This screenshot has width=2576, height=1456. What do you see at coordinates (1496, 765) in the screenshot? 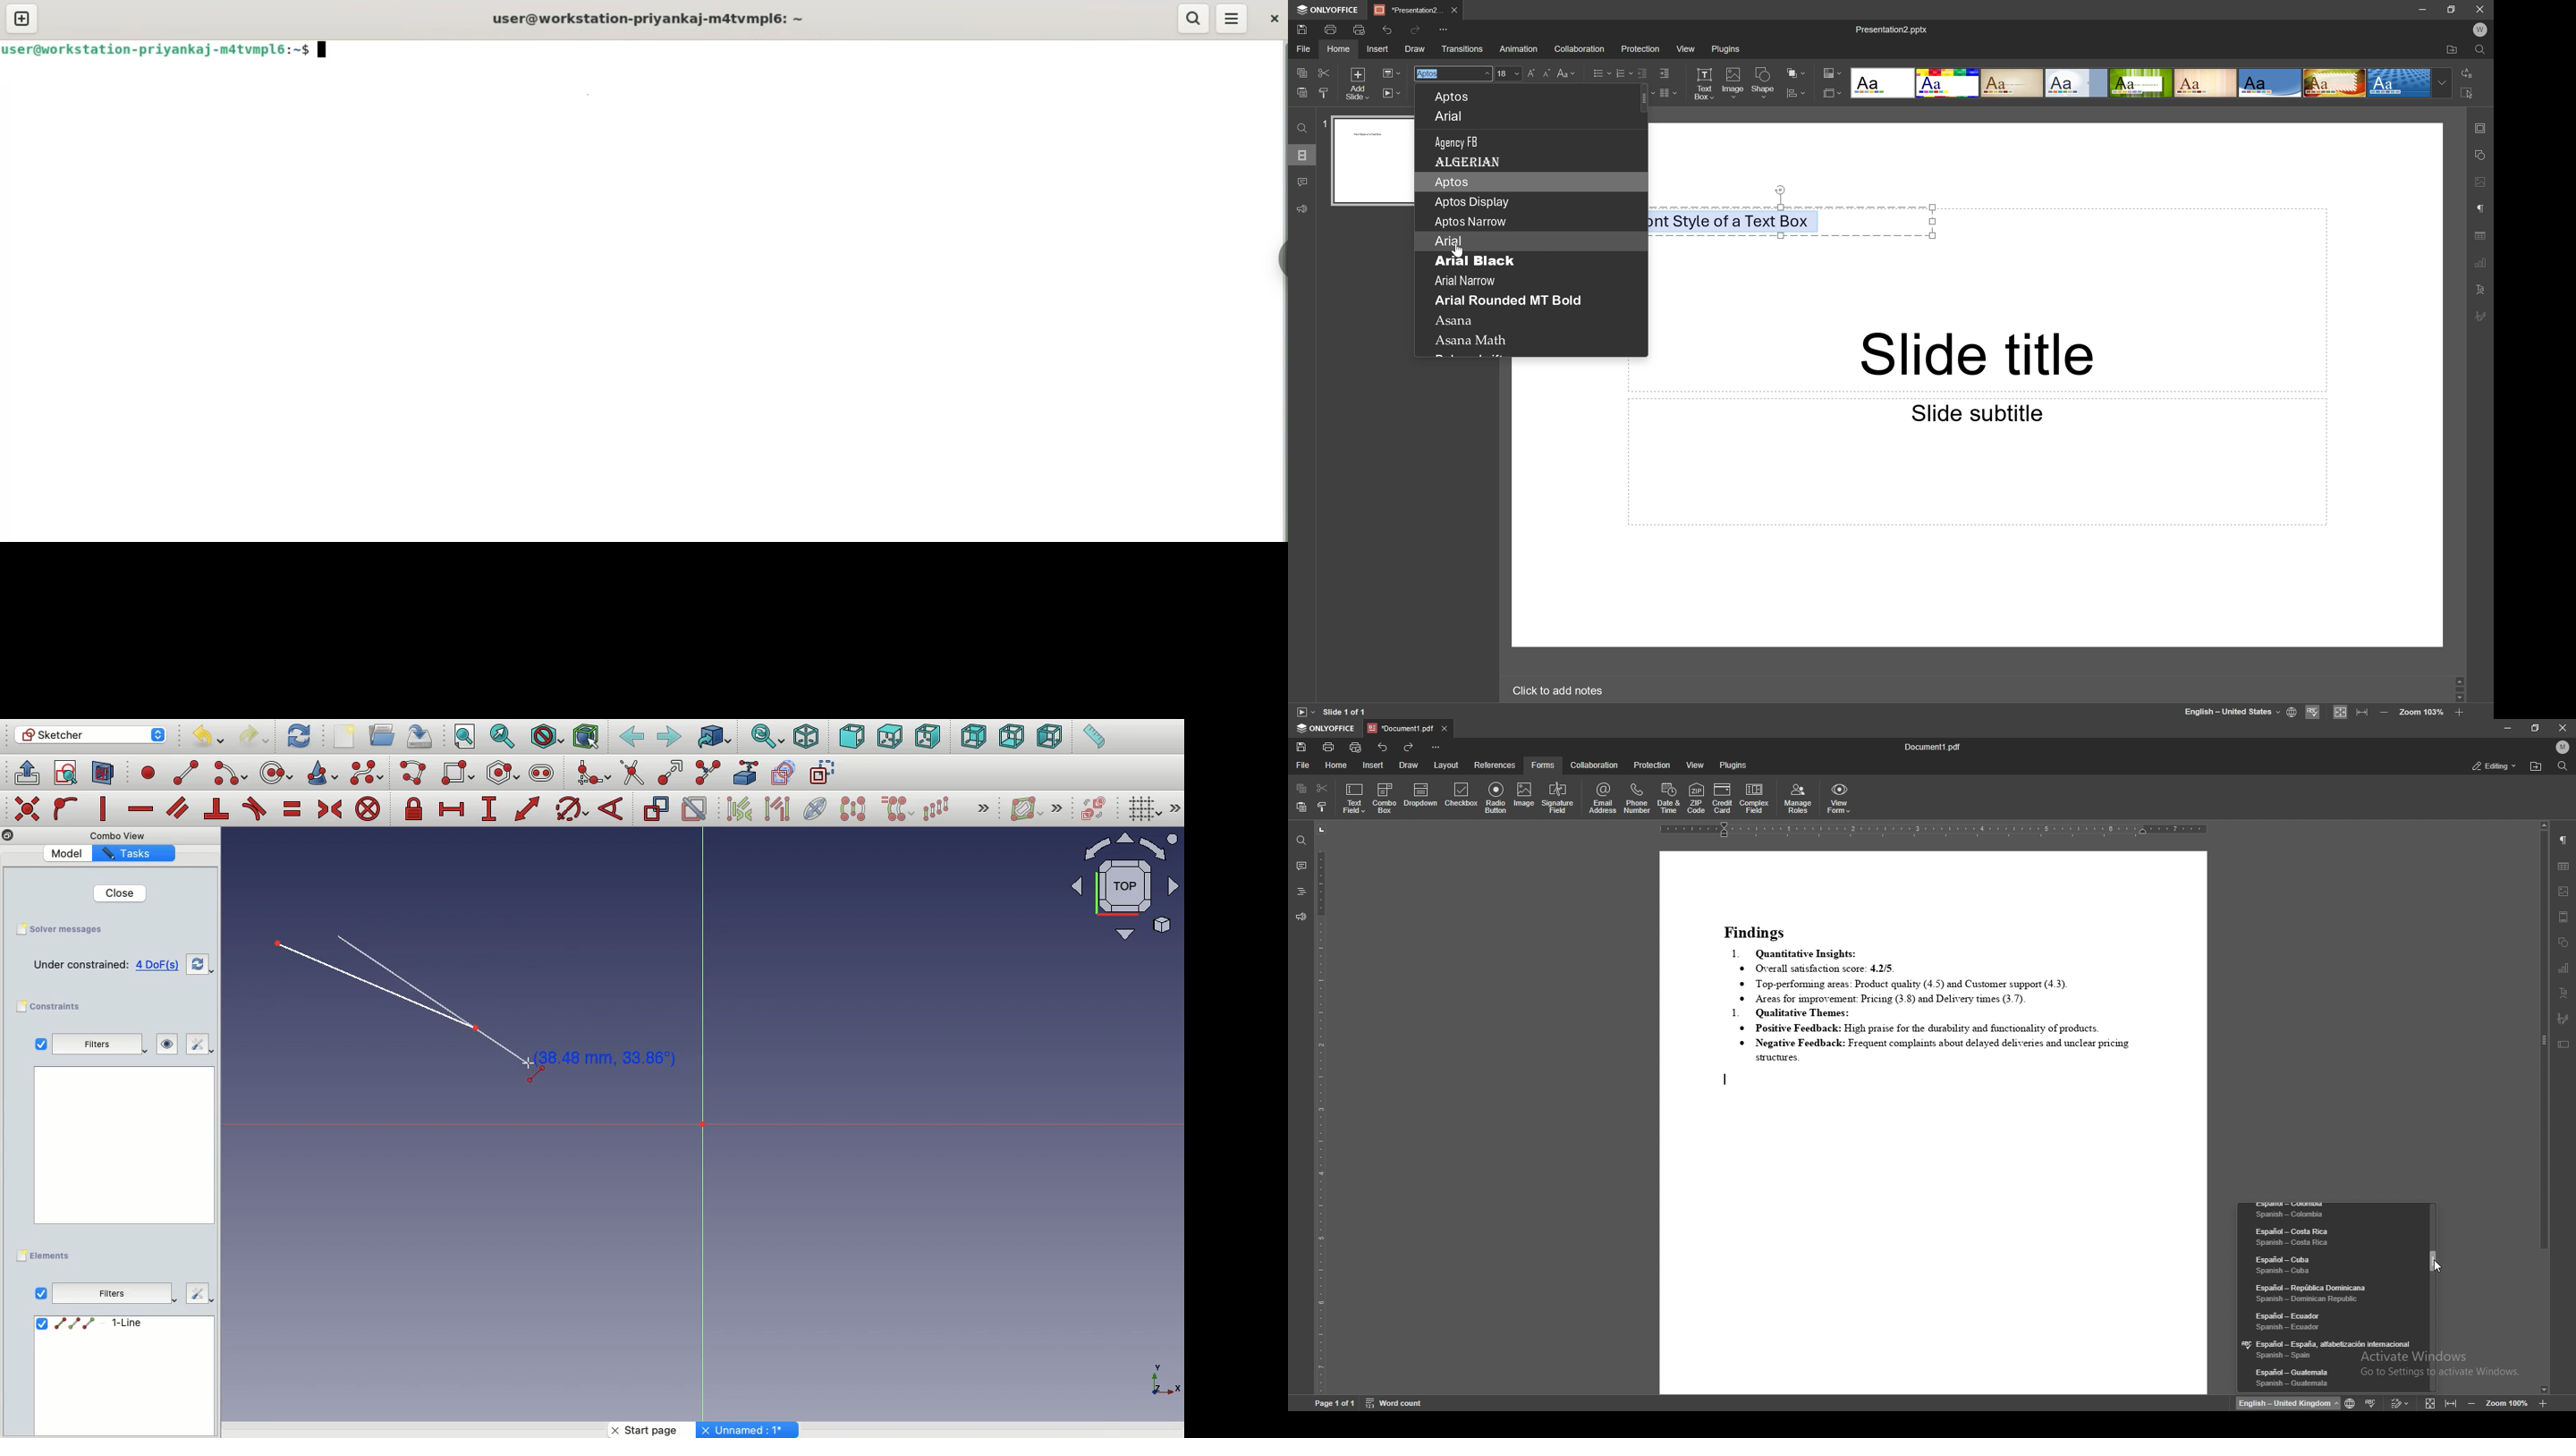
I see `references` at bounding box center [1496, 765].